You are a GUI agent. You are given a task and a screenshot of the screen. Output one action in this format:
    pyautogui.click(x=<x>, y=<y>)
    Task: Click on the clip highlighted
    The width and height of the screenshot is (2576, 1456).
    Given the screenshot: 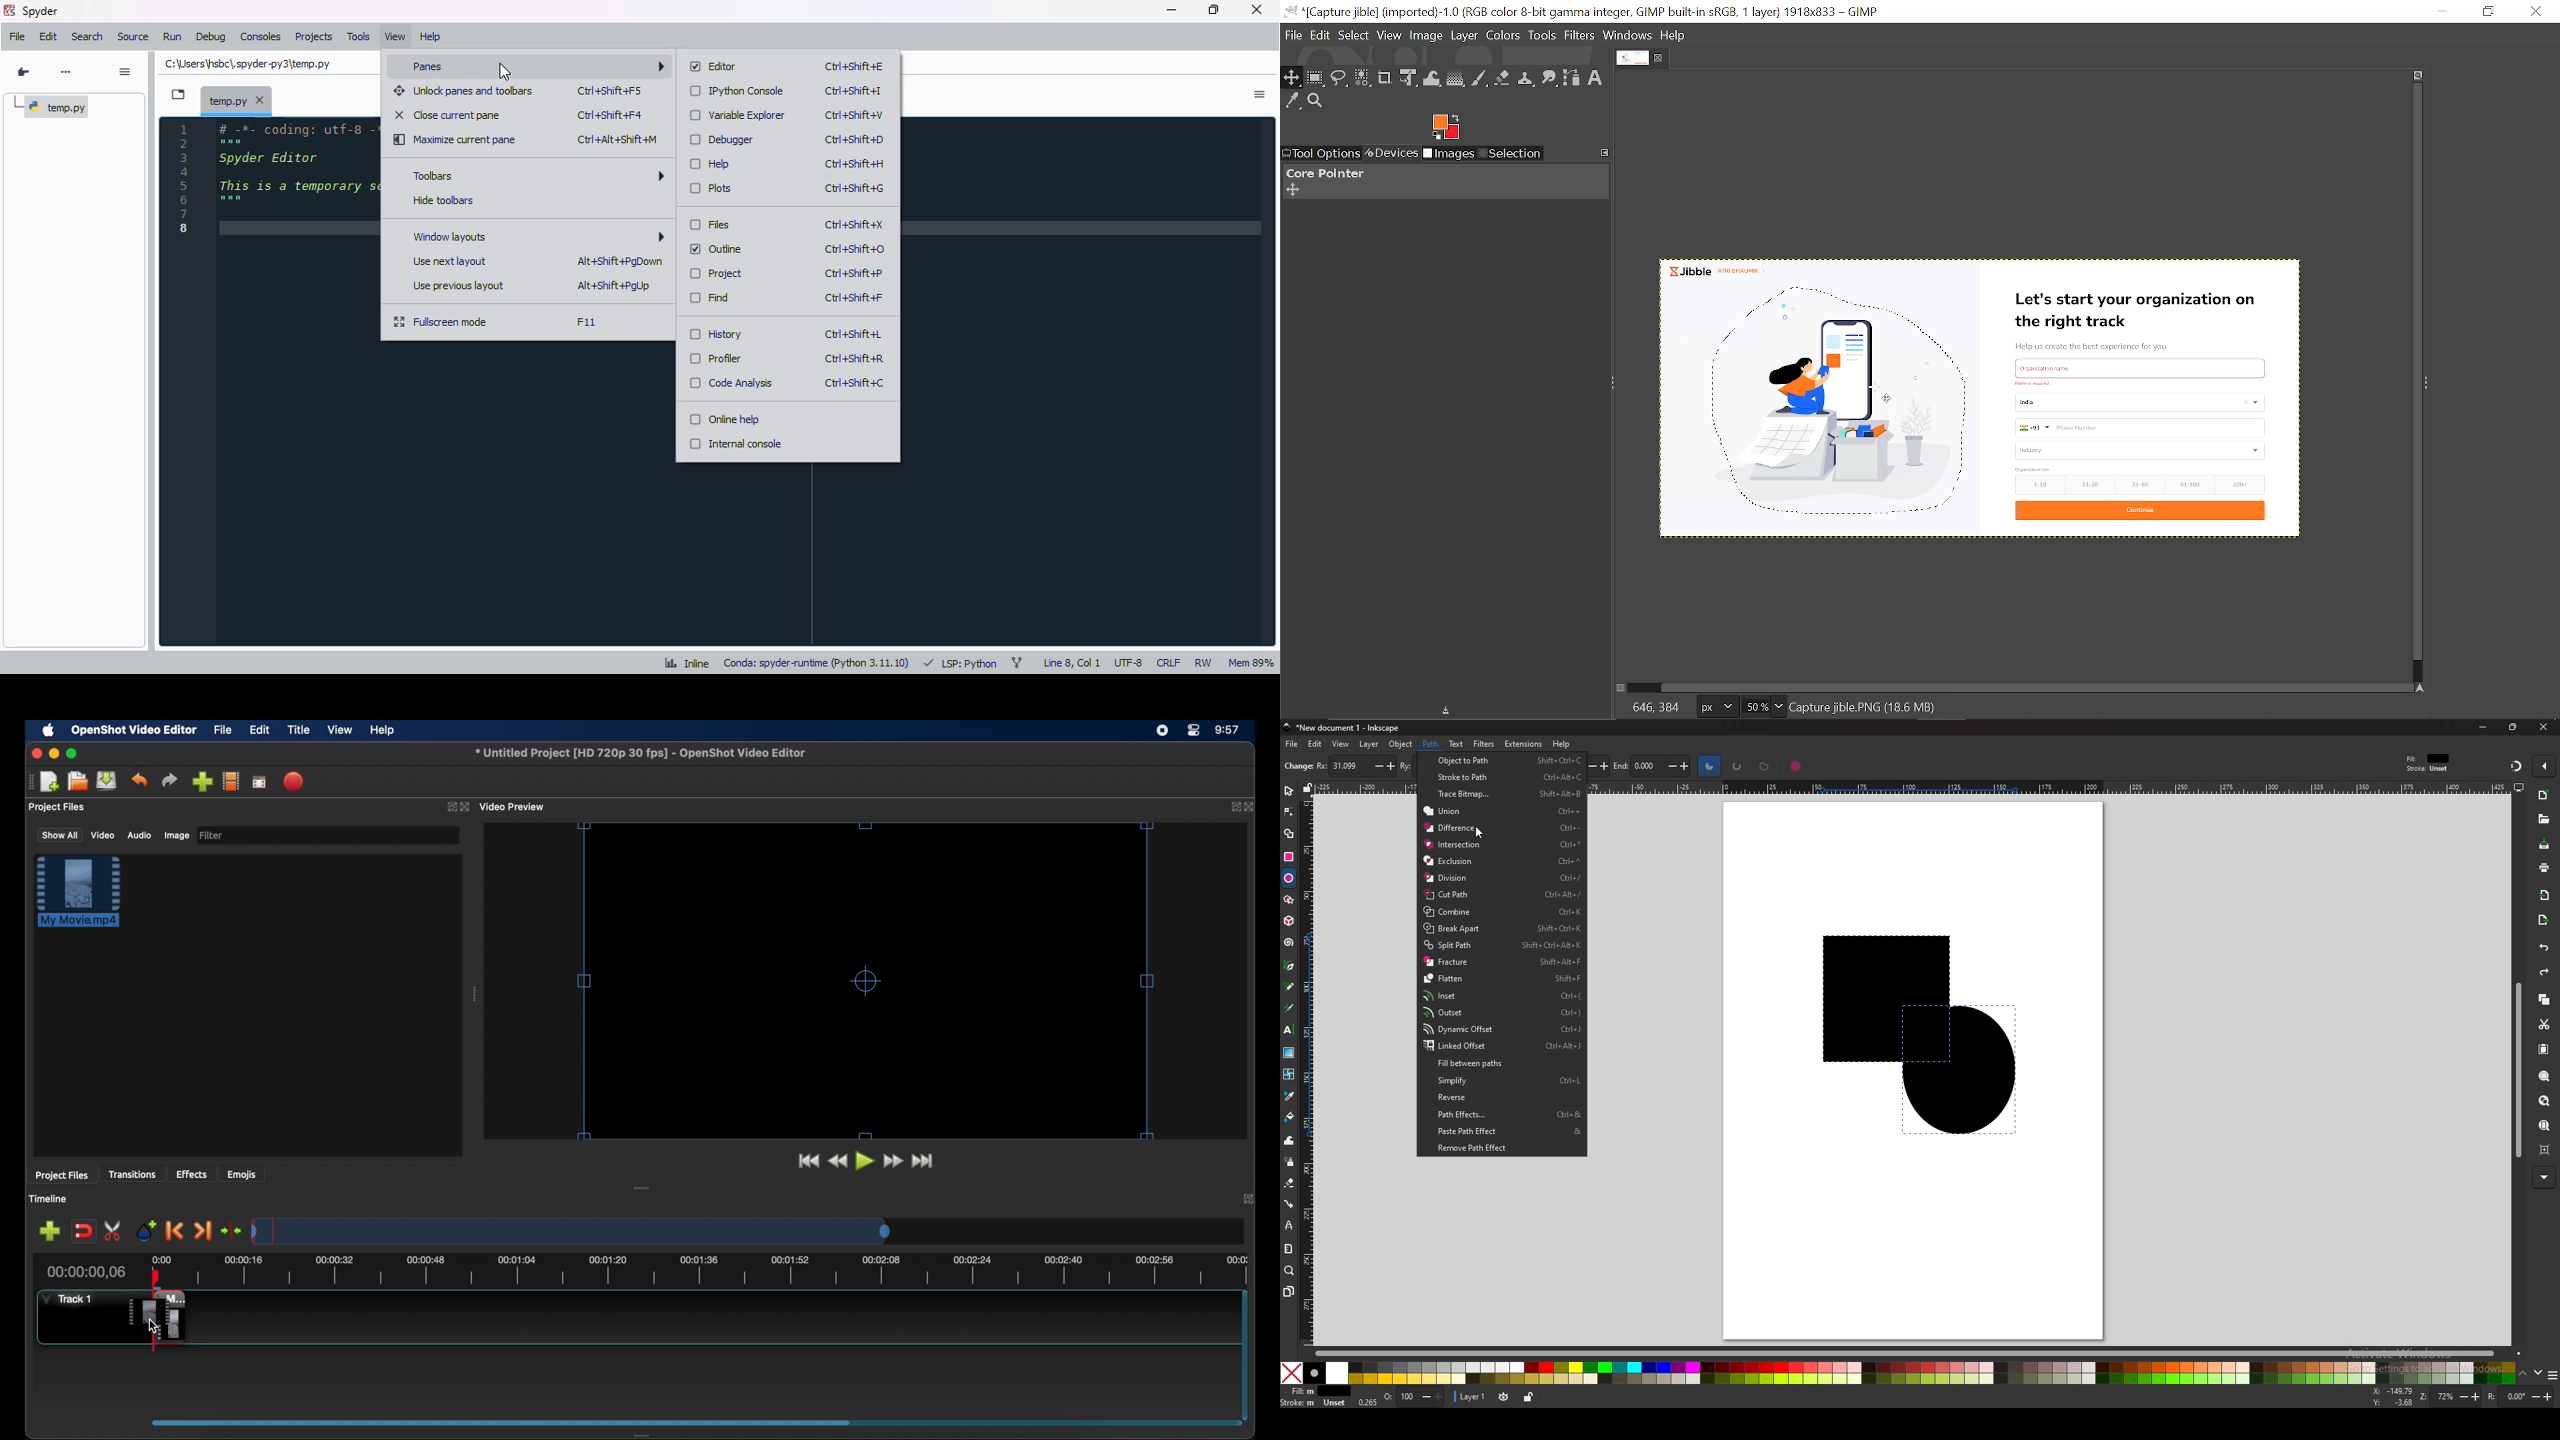 What is the action you would take?
    pyautogui.click(x=85, y=898)
    